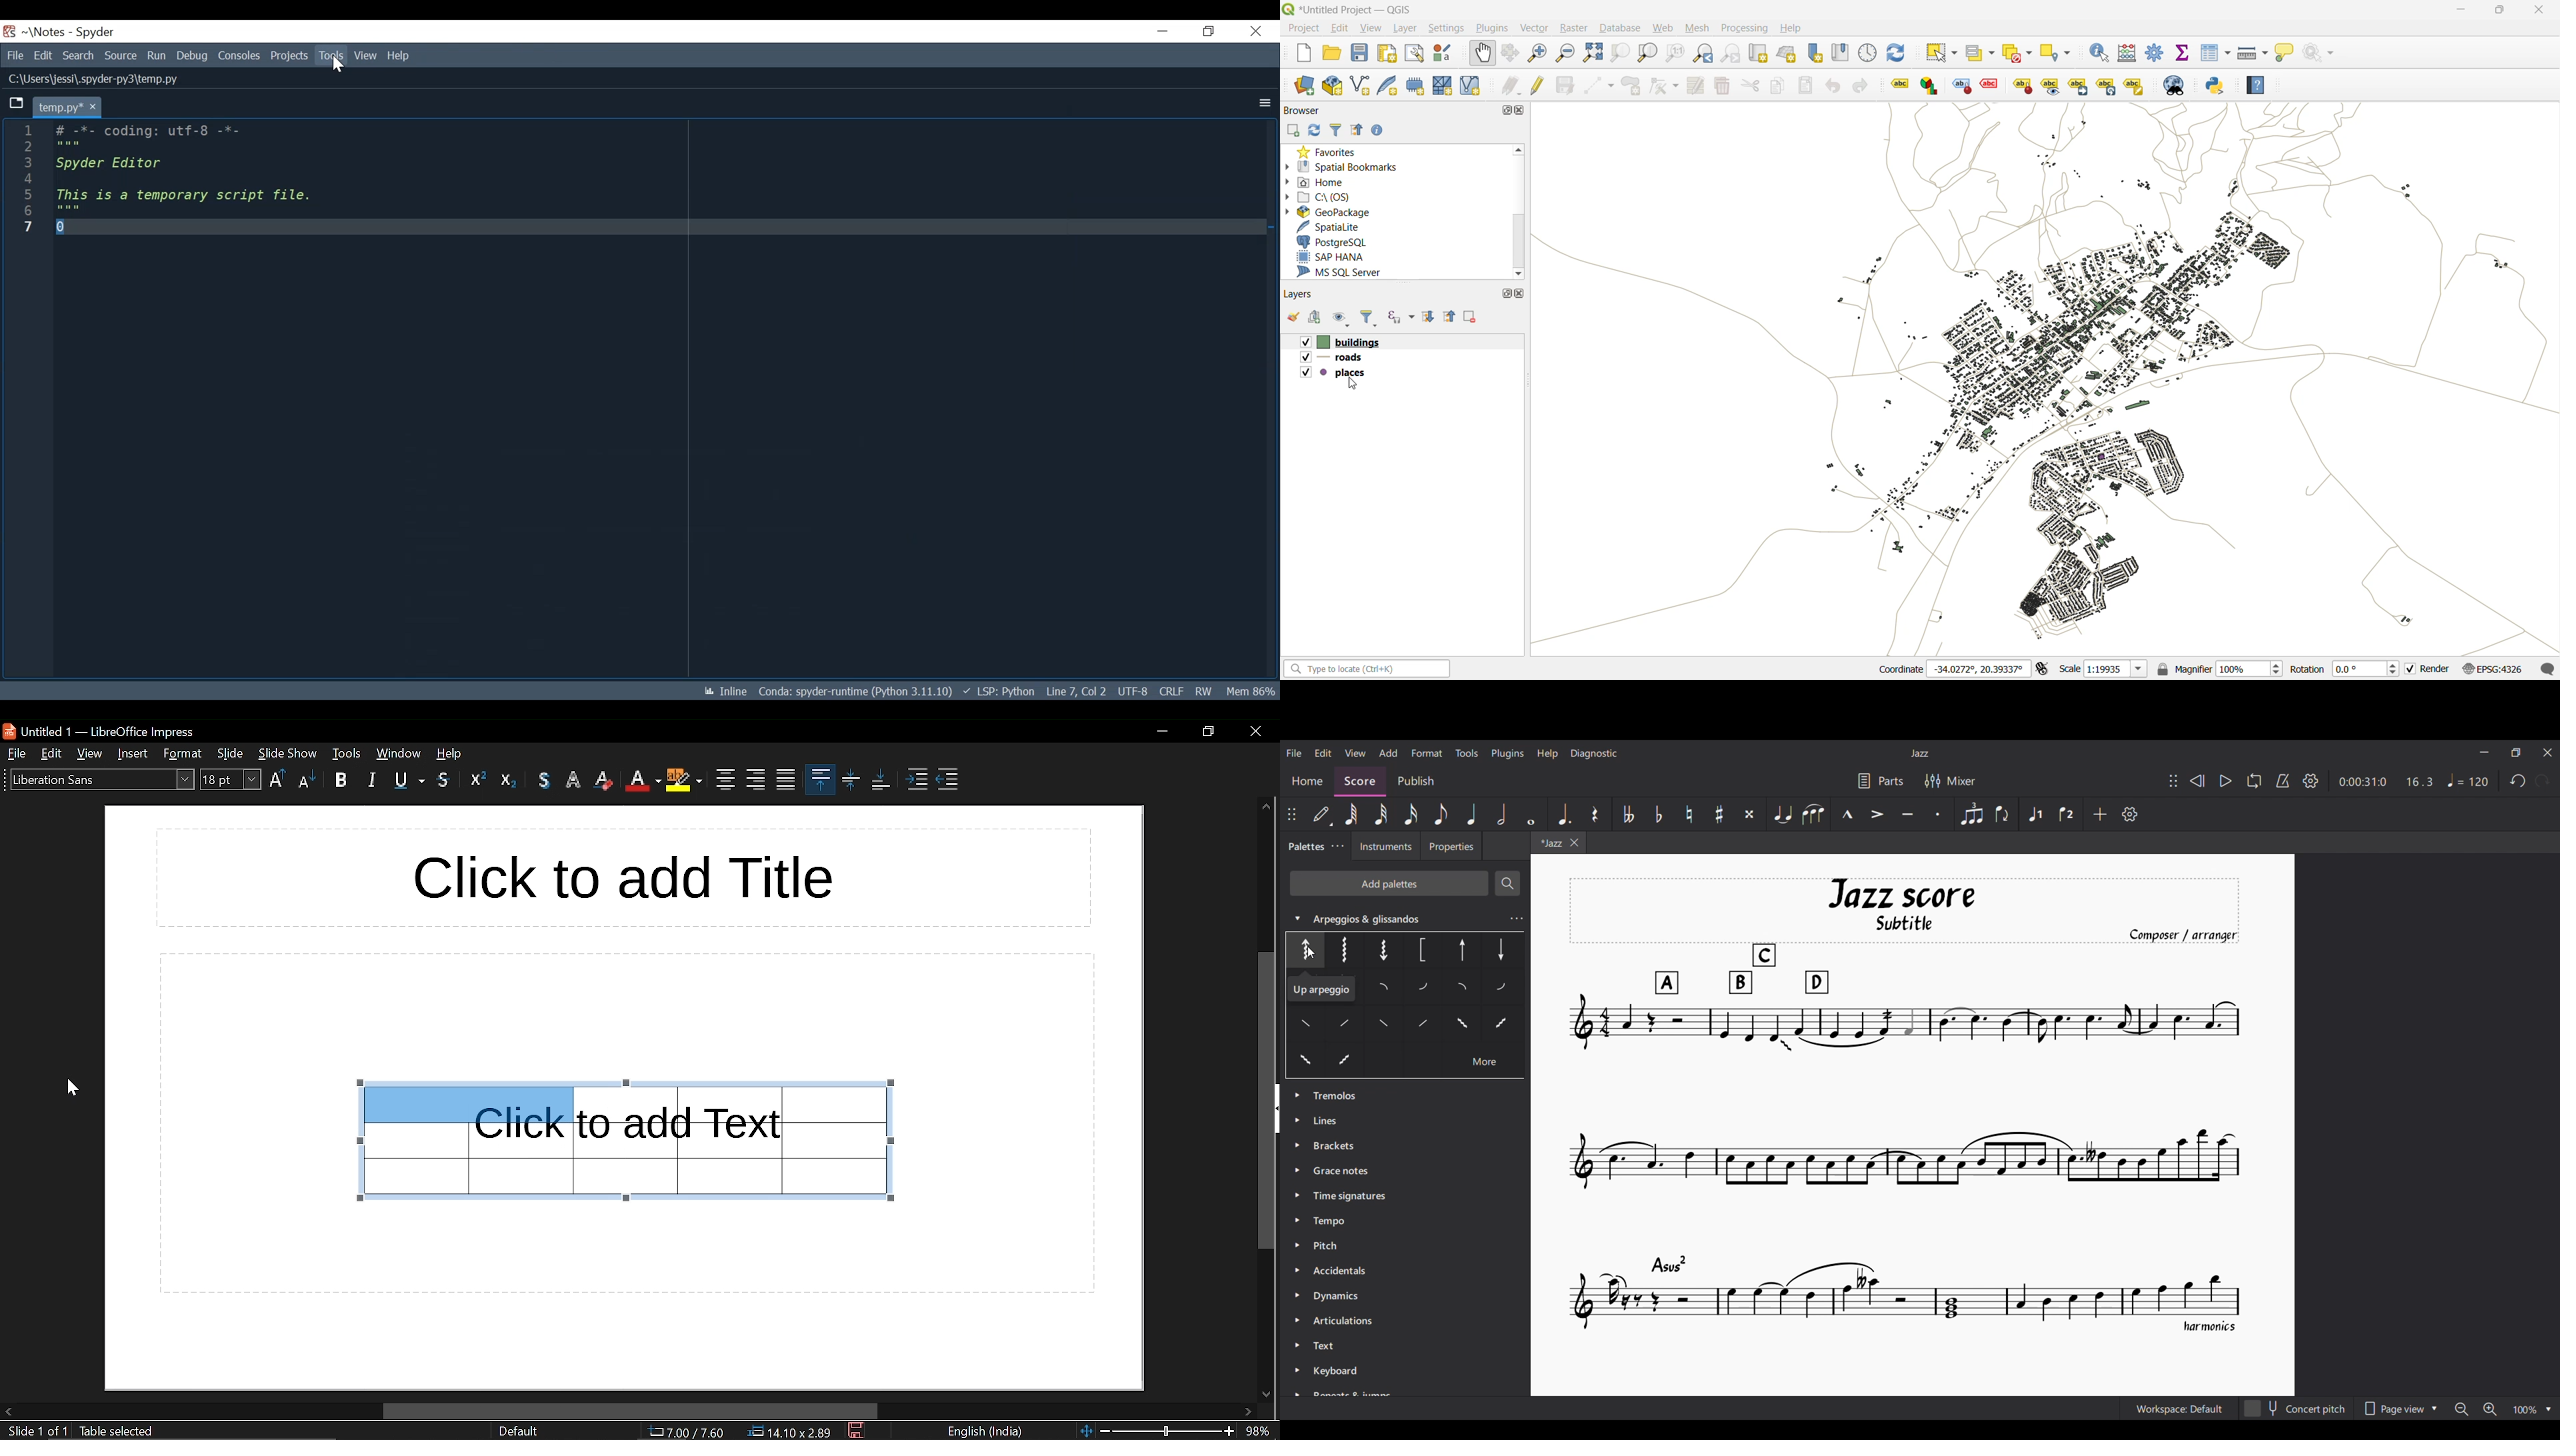  I want to click on remove, so click(1471, 318).